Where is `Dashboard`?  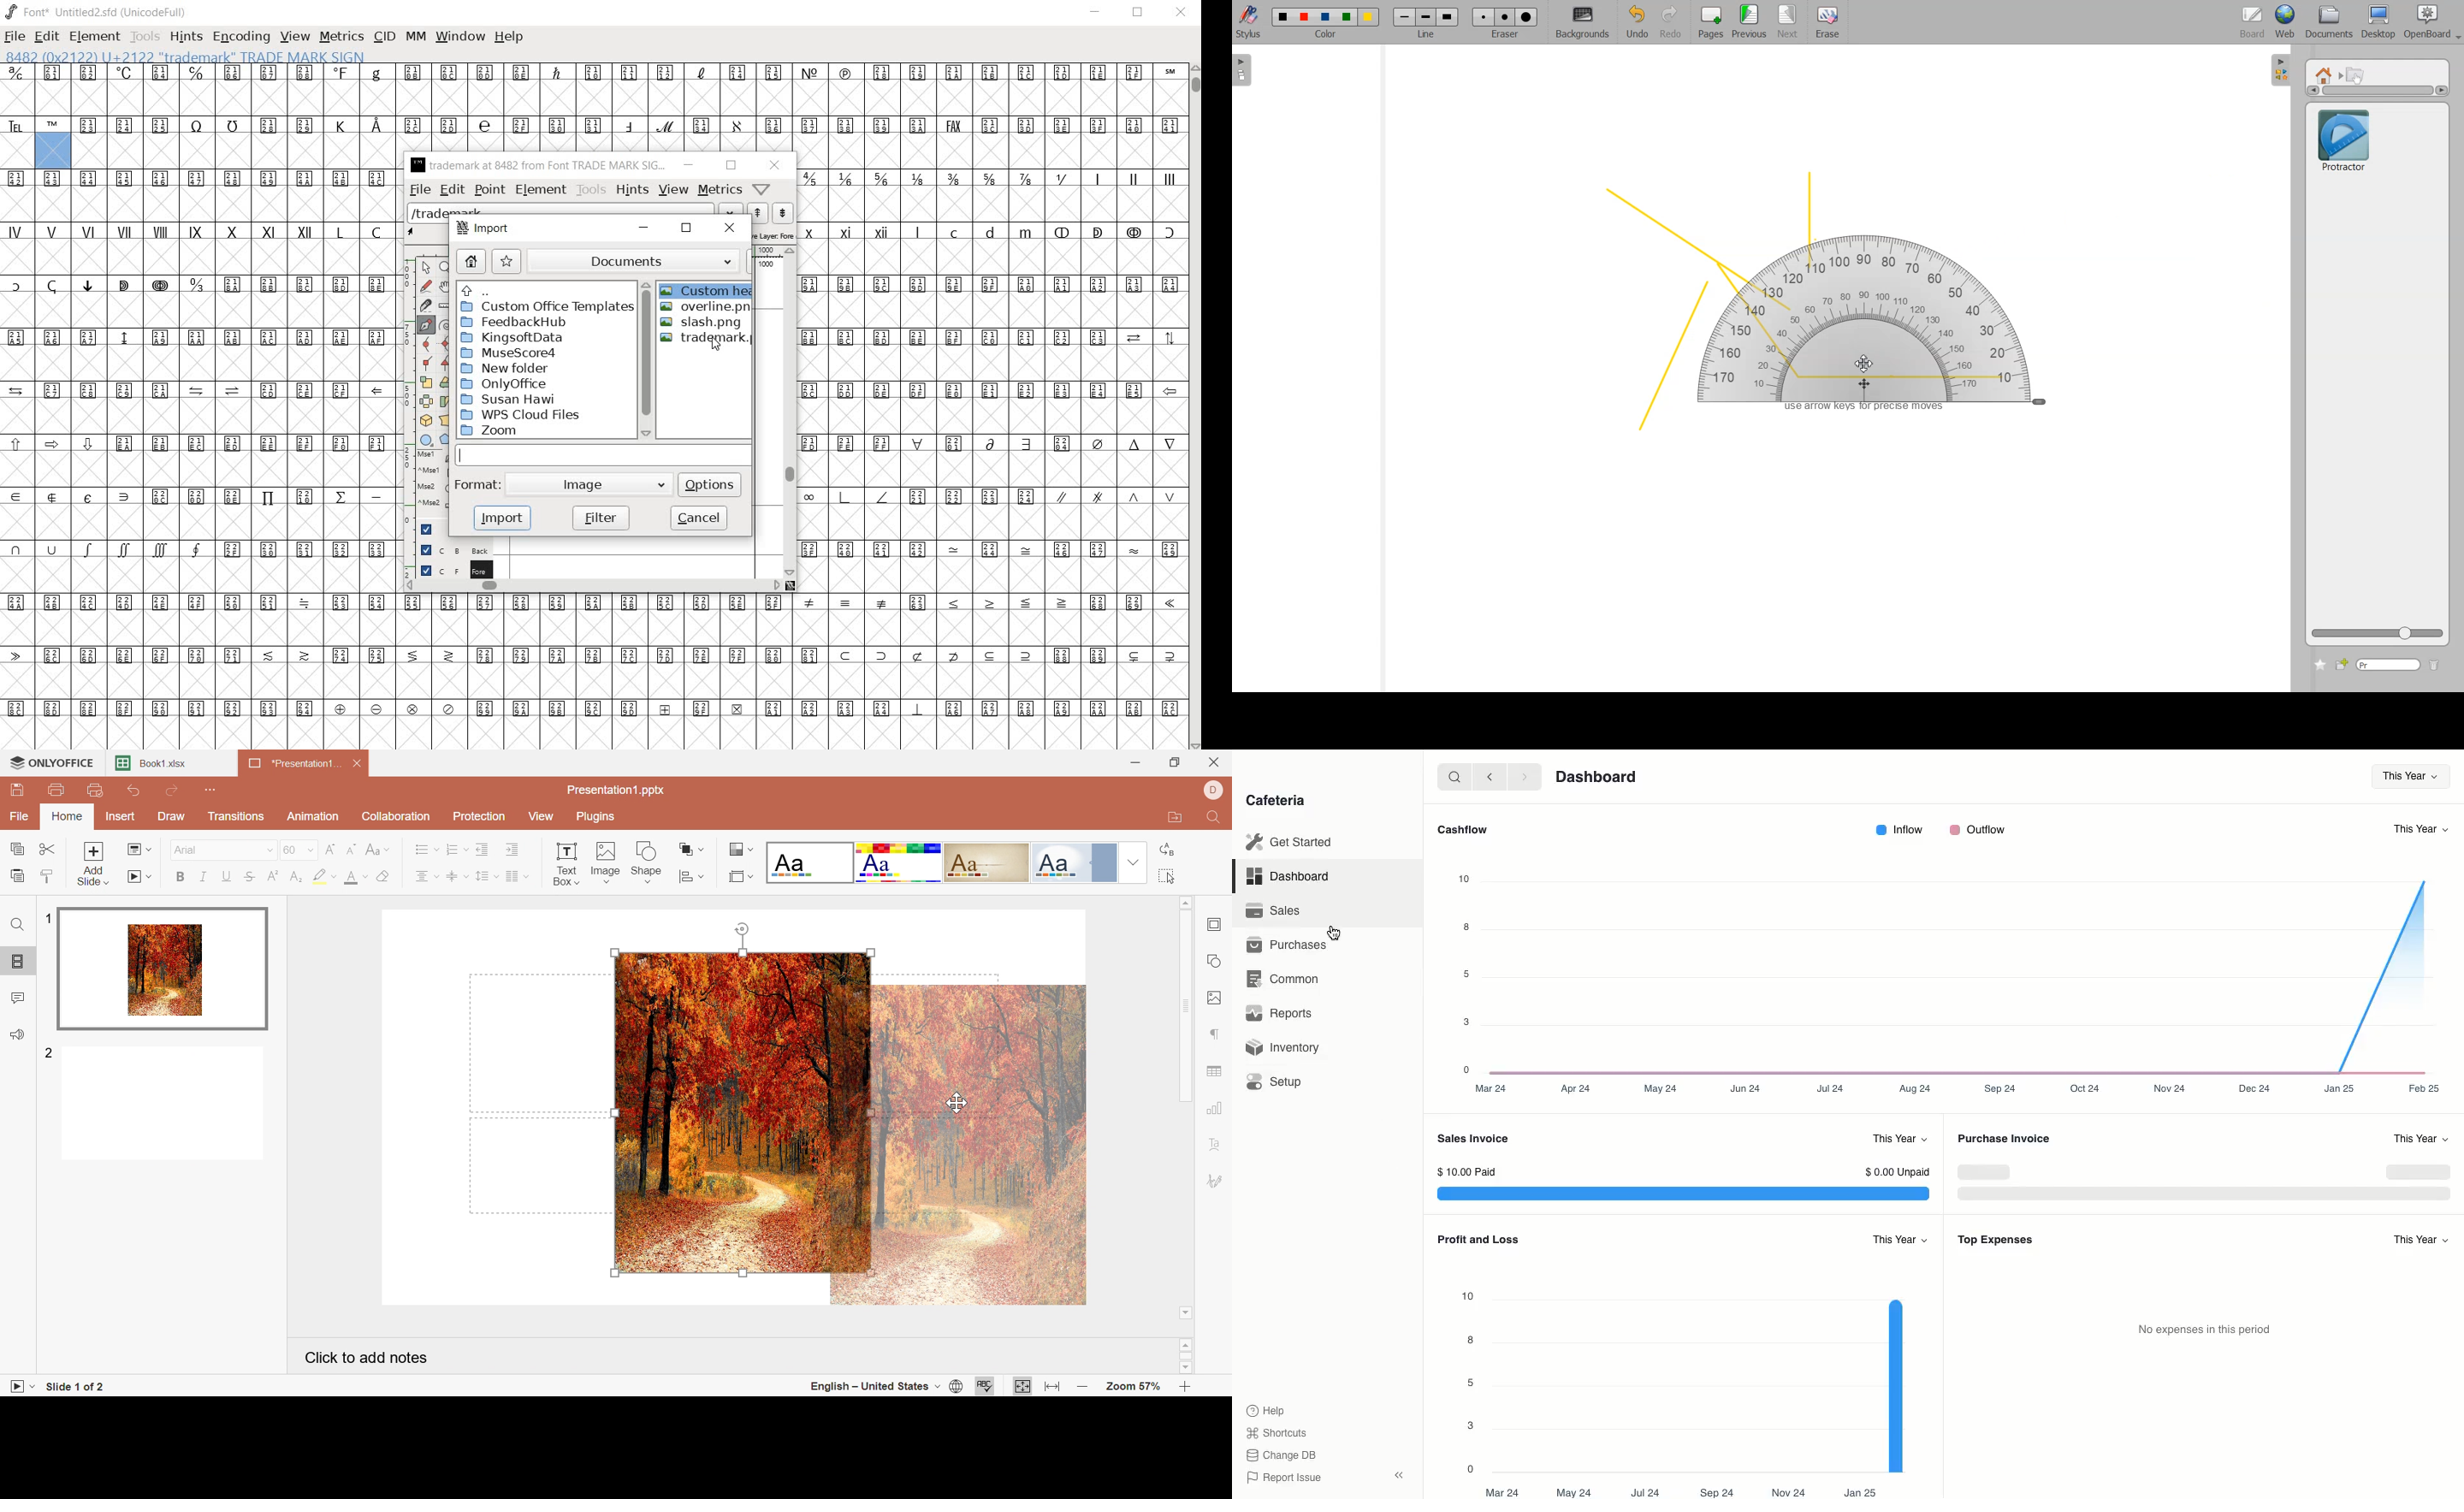
Dashboard is located at coordinates (1601, 778).